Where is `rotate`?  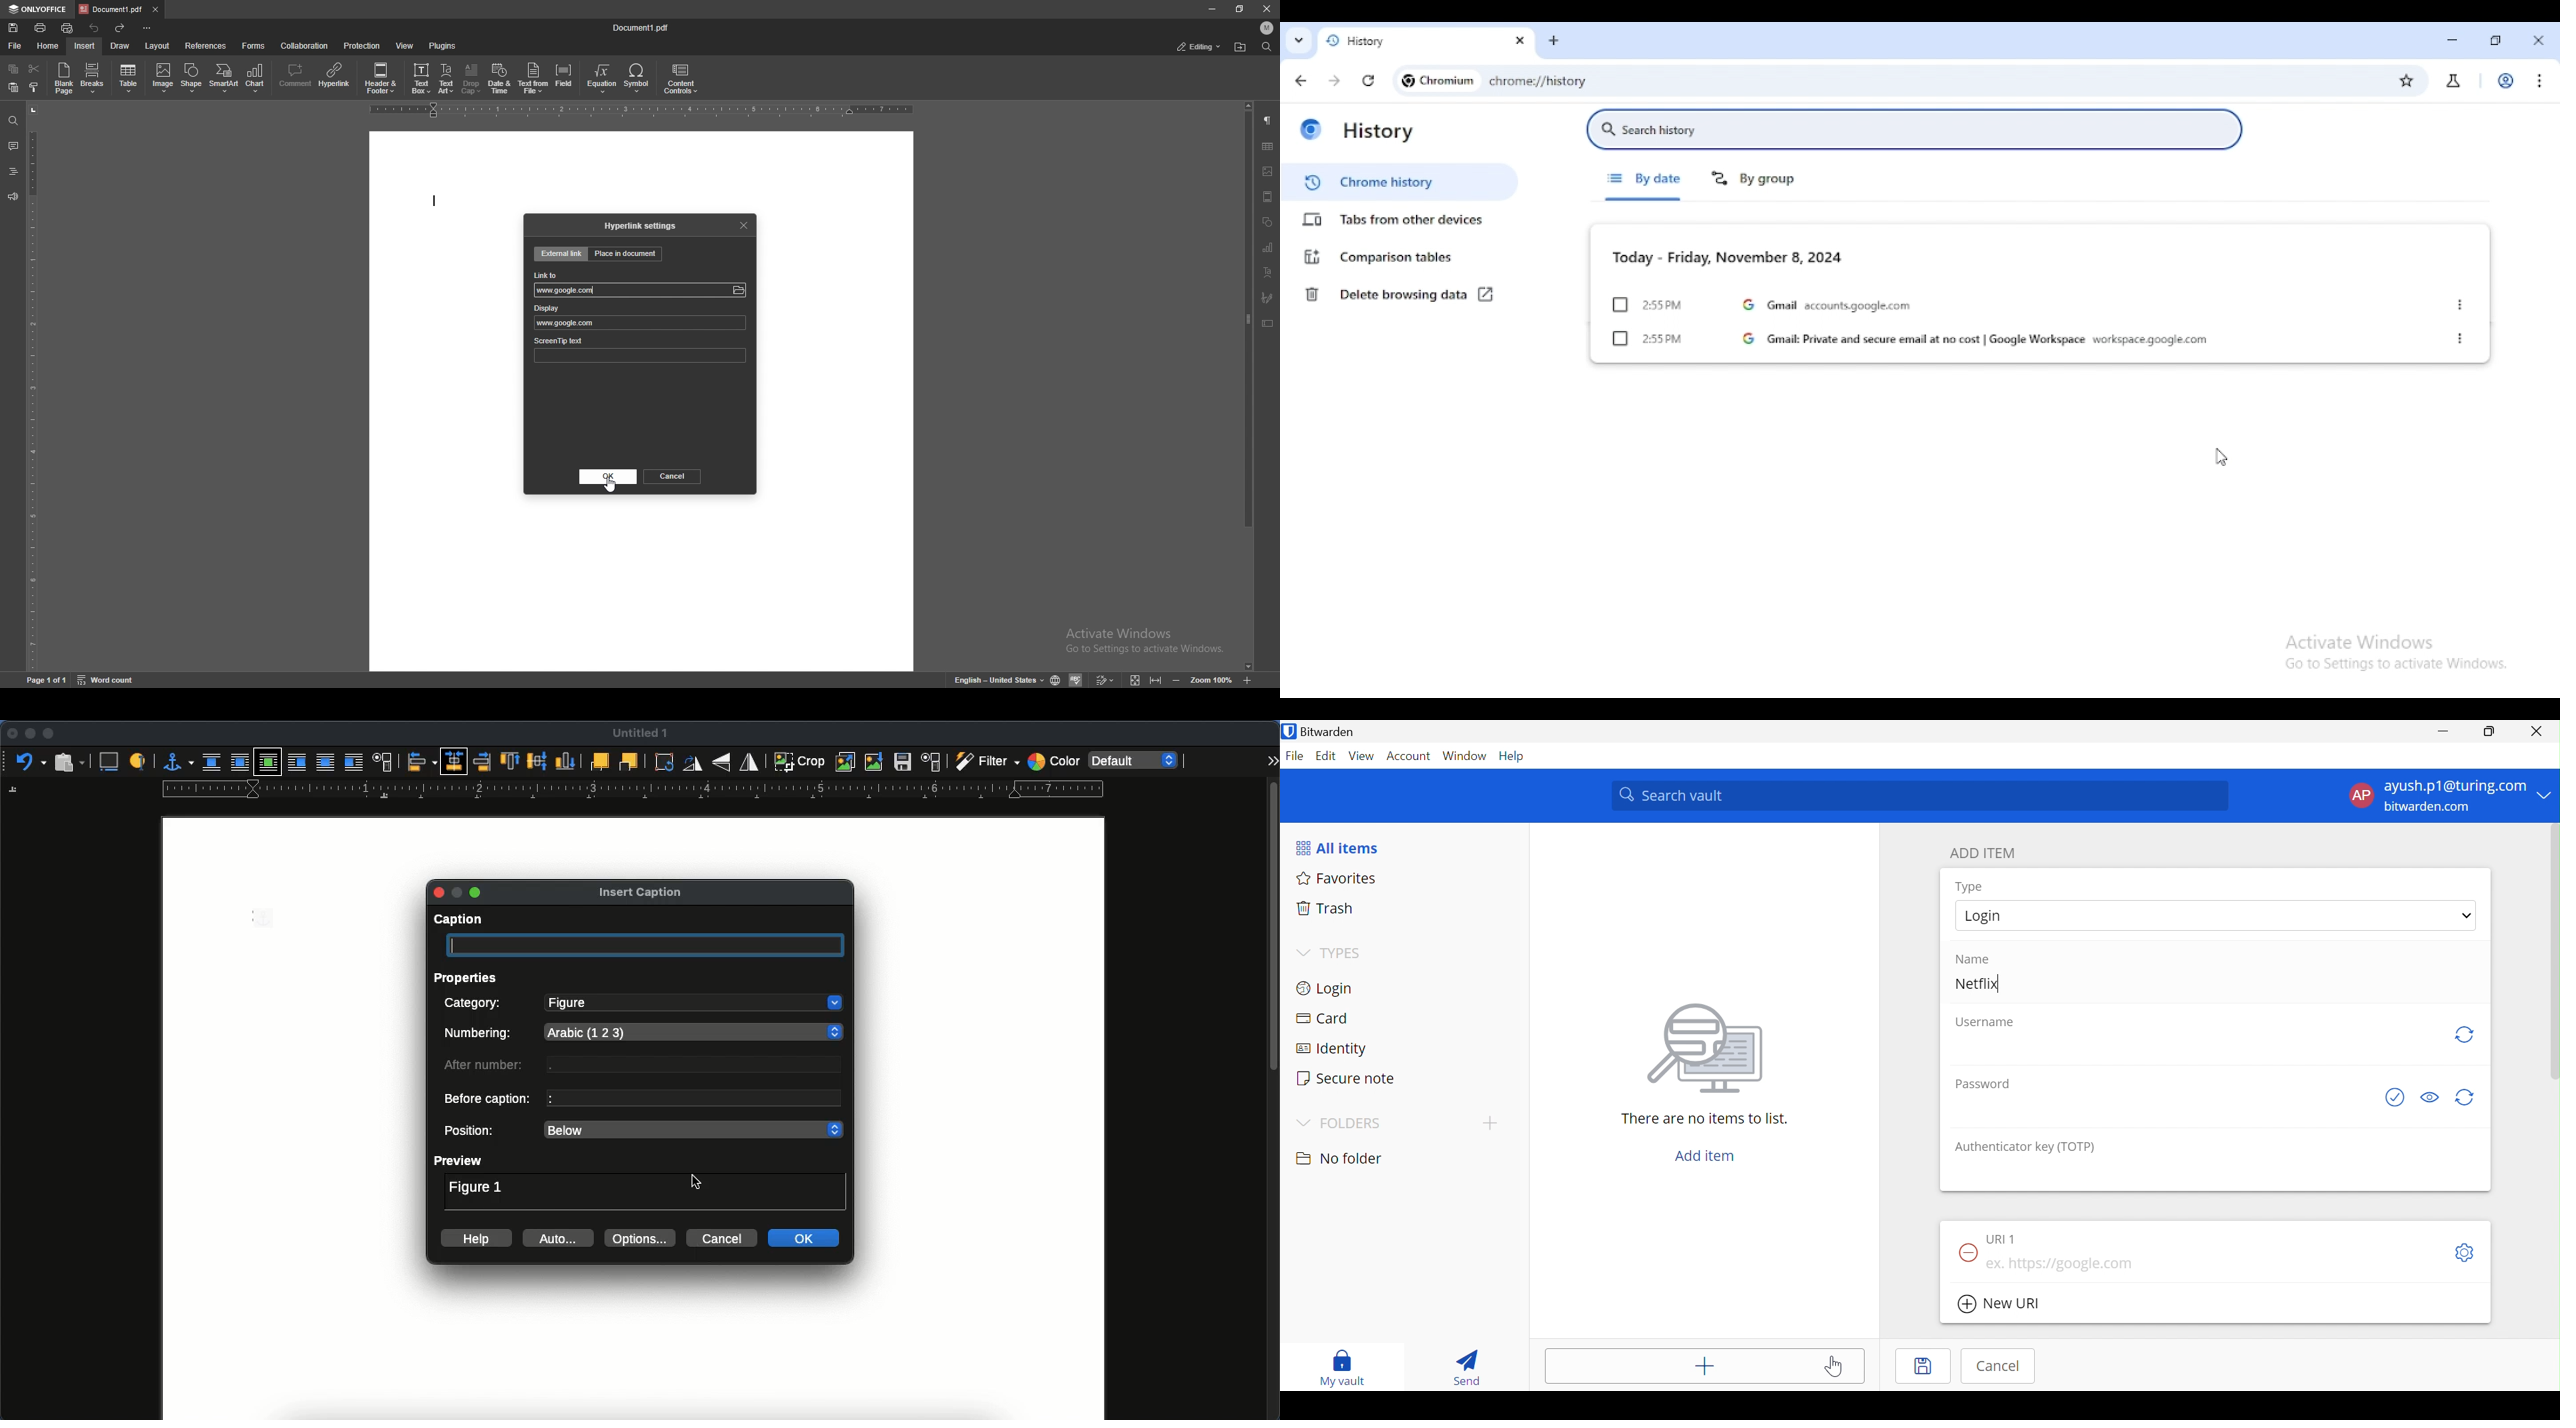 rotate is located at coordinates (668, 764).